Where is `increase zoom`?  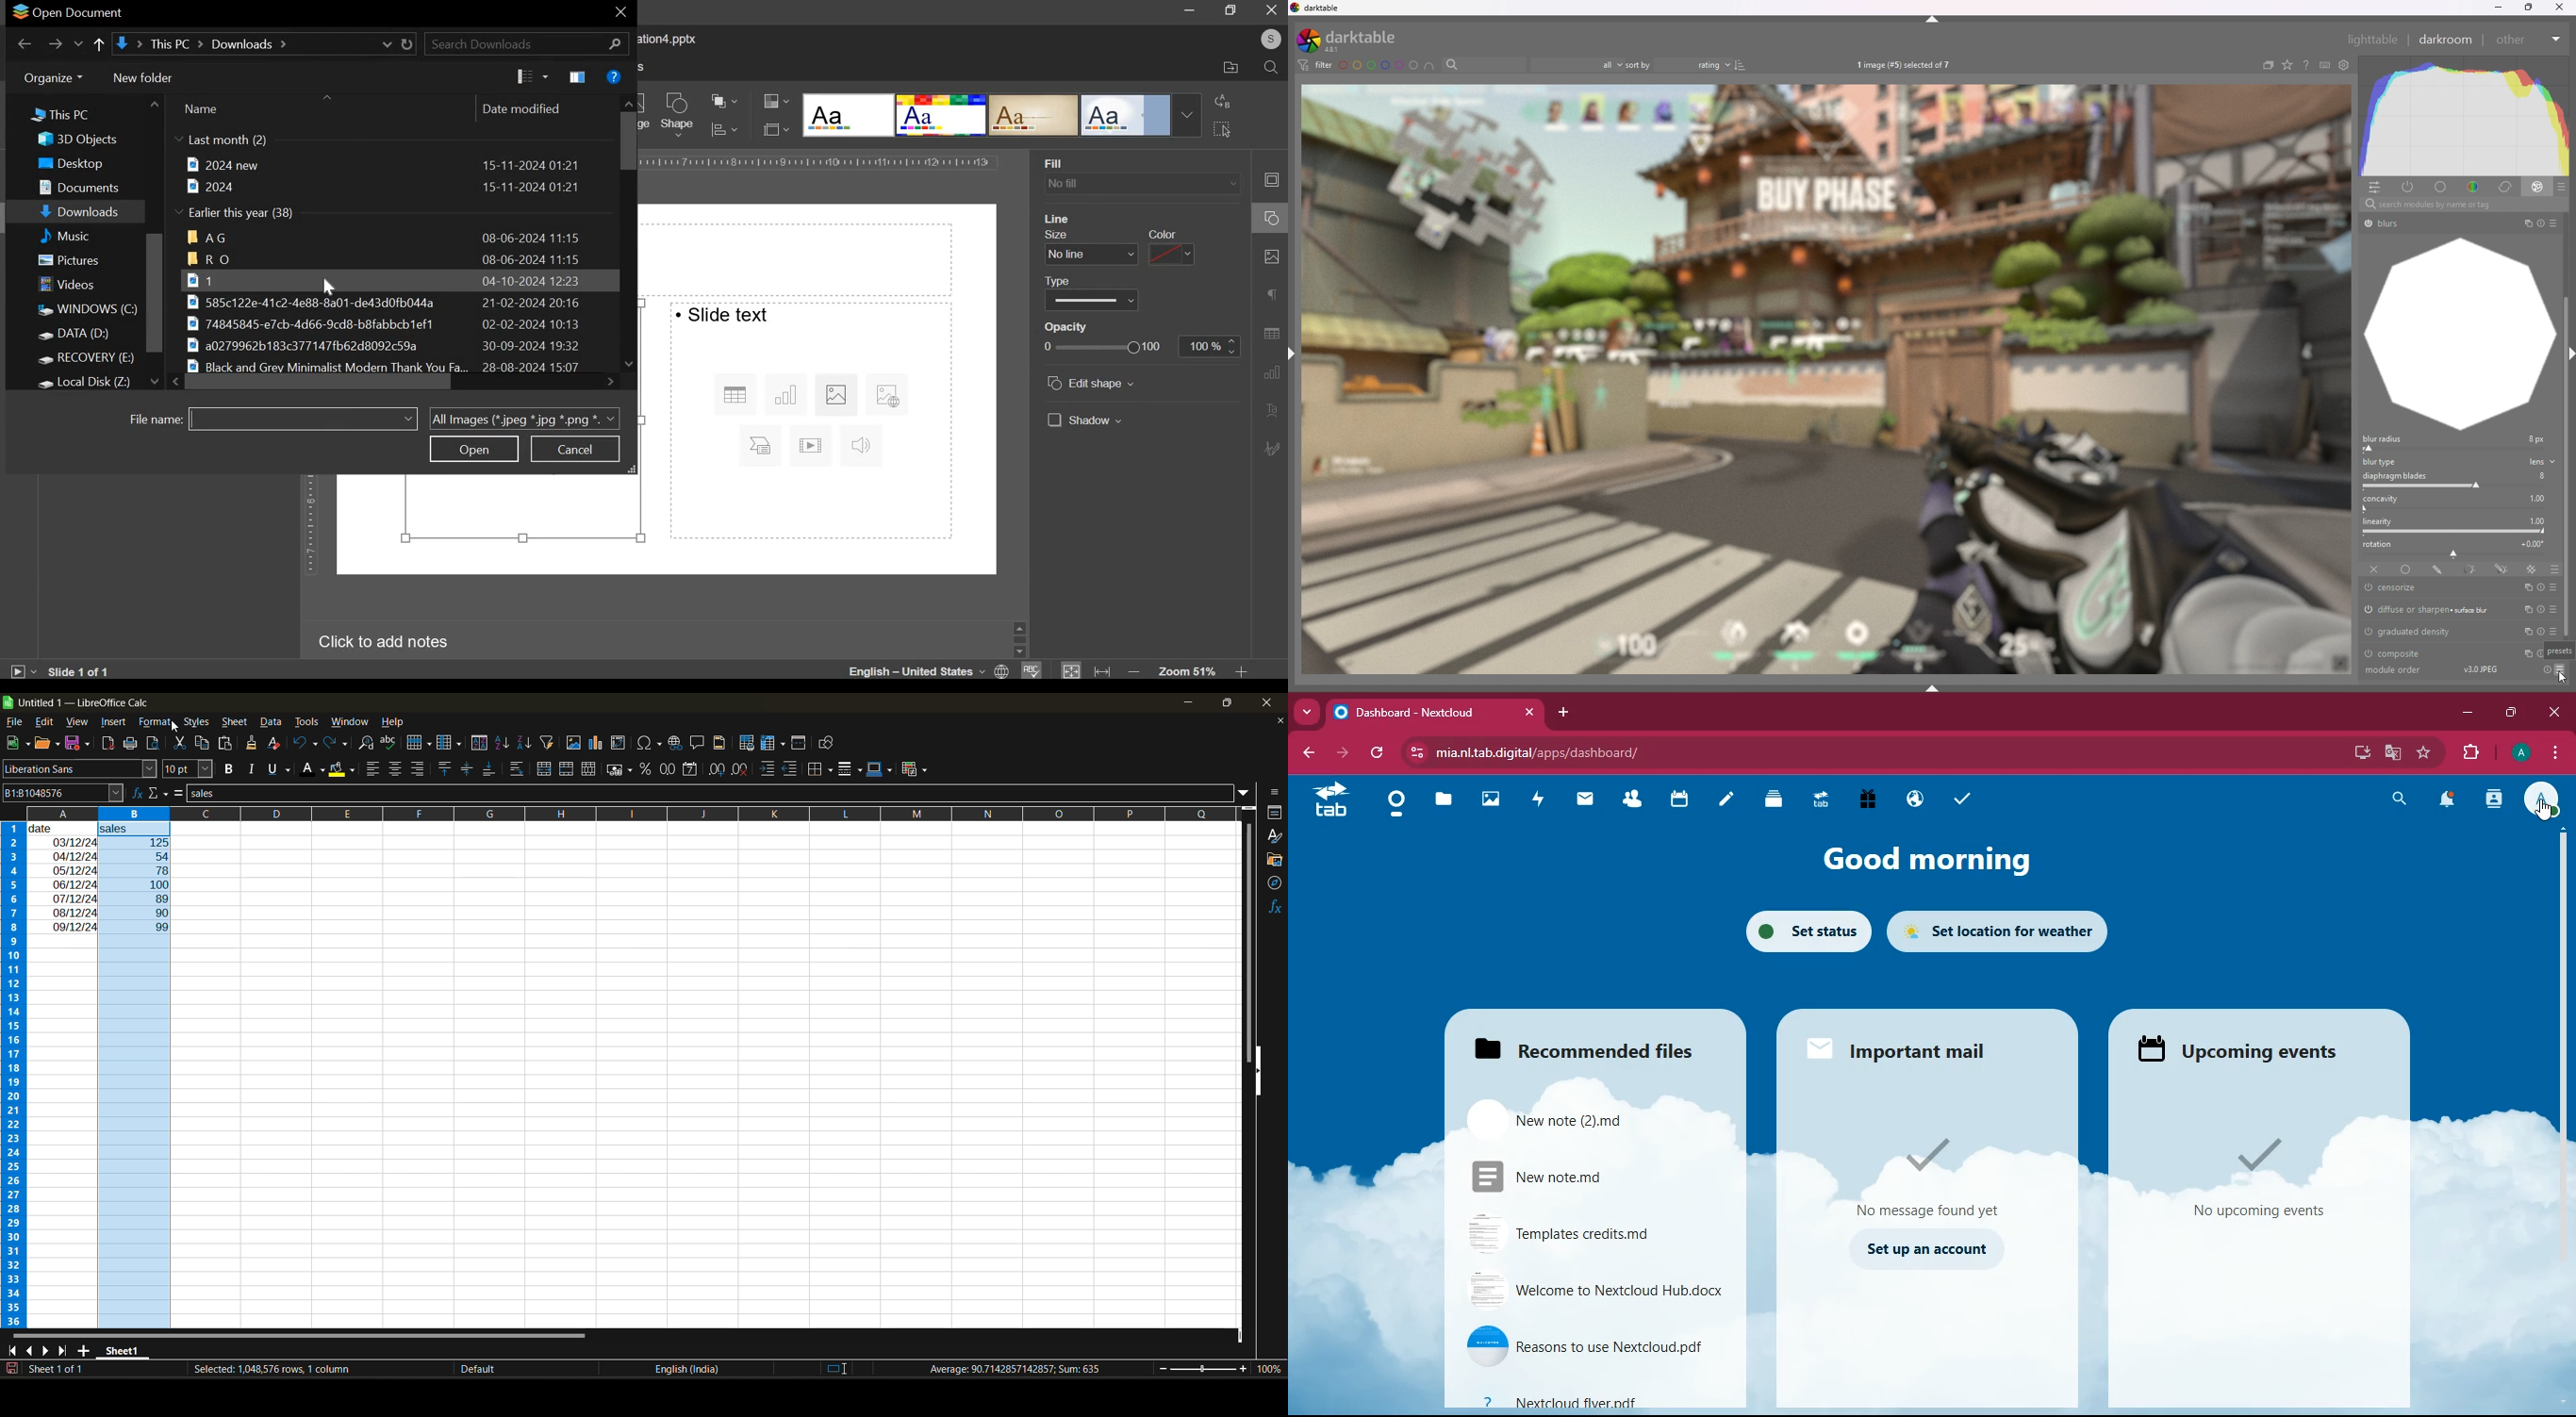
increase zoom is located at coordinates (1241, 671).